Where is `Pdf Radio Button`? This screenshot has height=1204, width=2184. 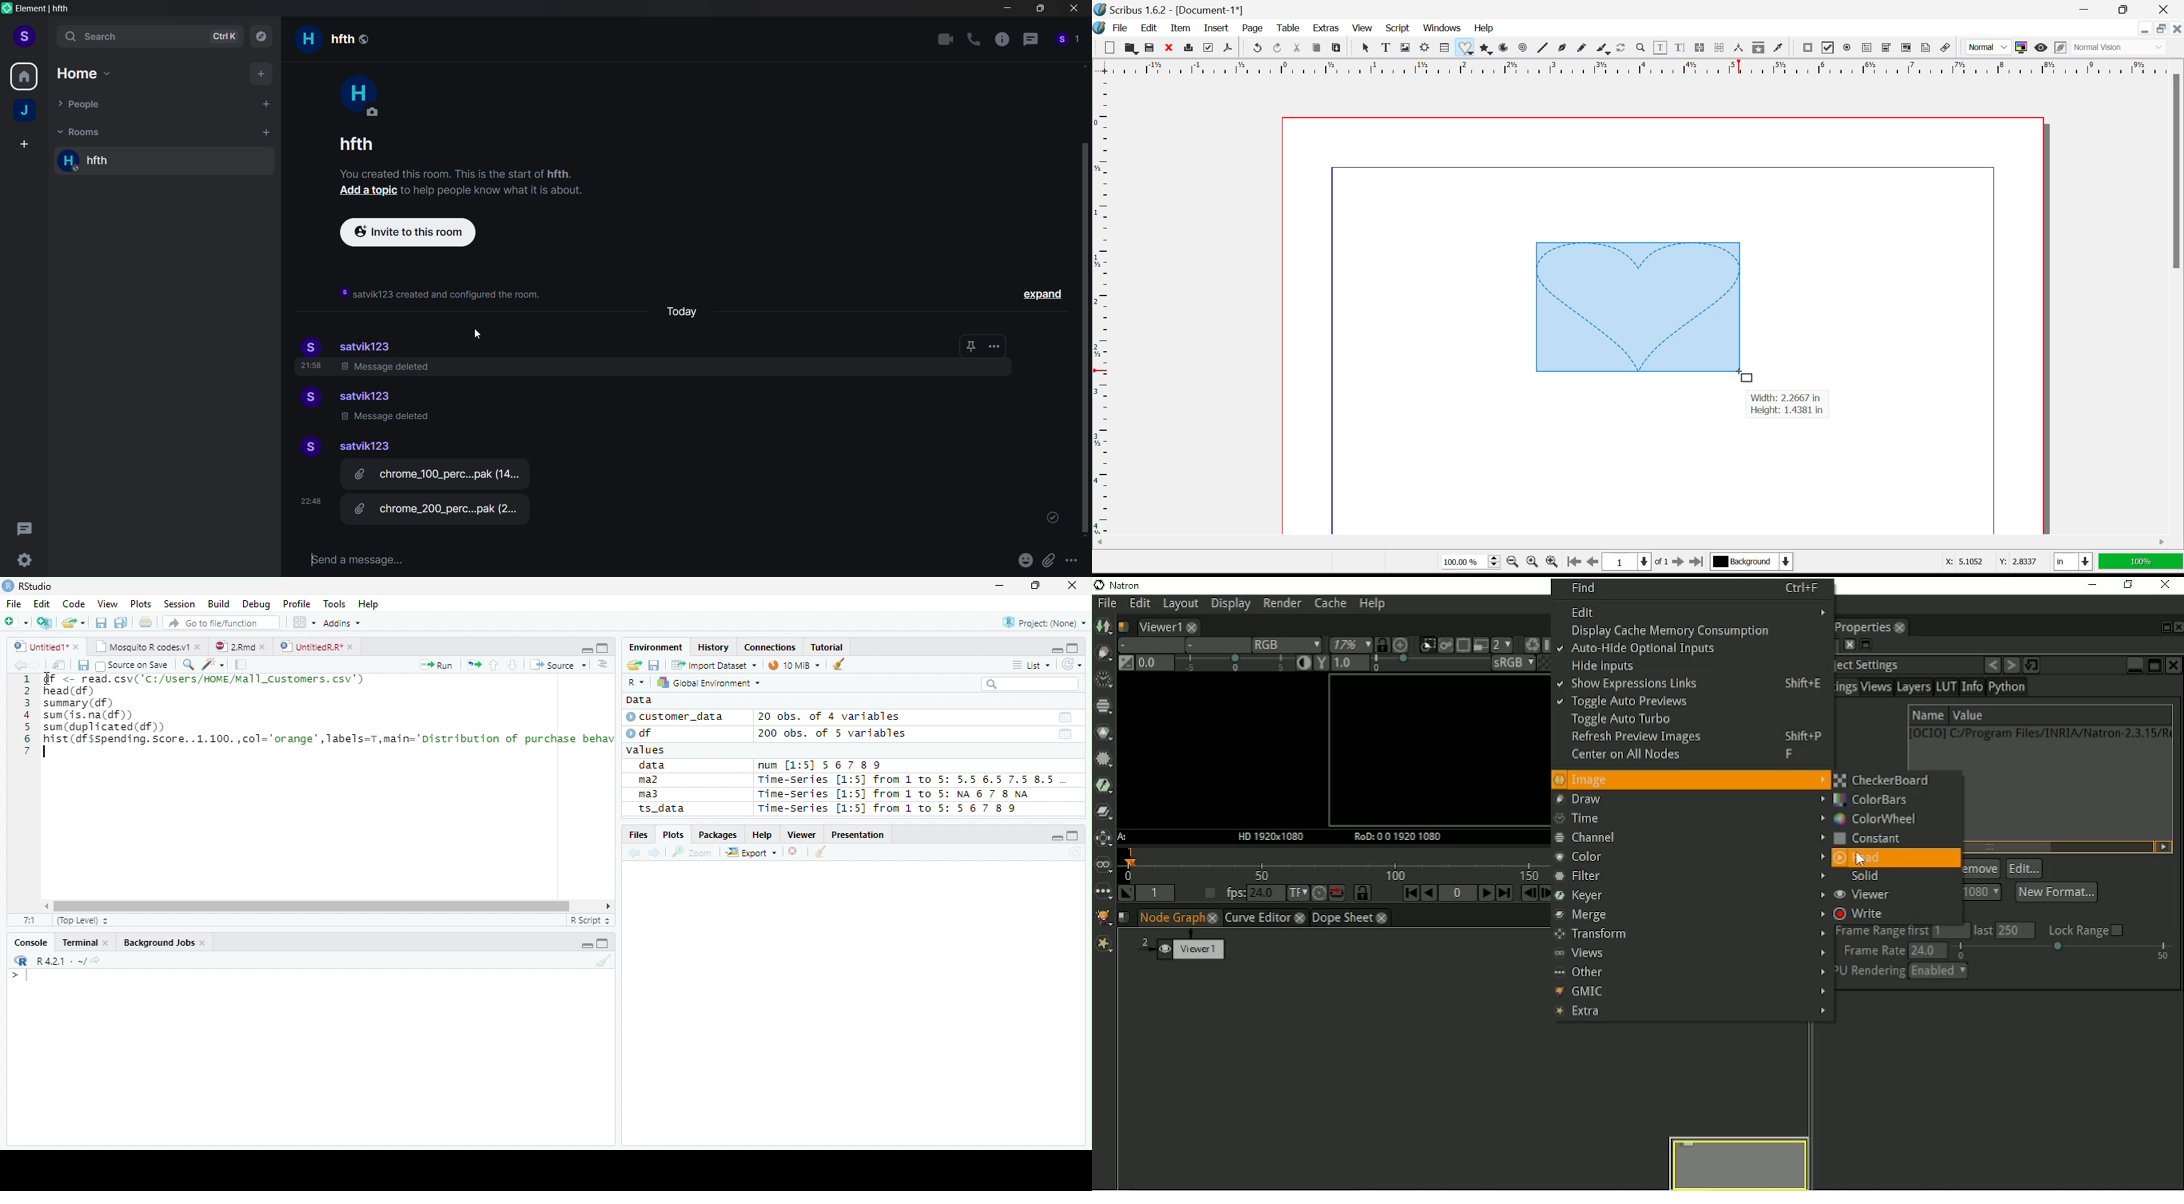 Pdf Radio Button is located at coordinates (1848, 49).